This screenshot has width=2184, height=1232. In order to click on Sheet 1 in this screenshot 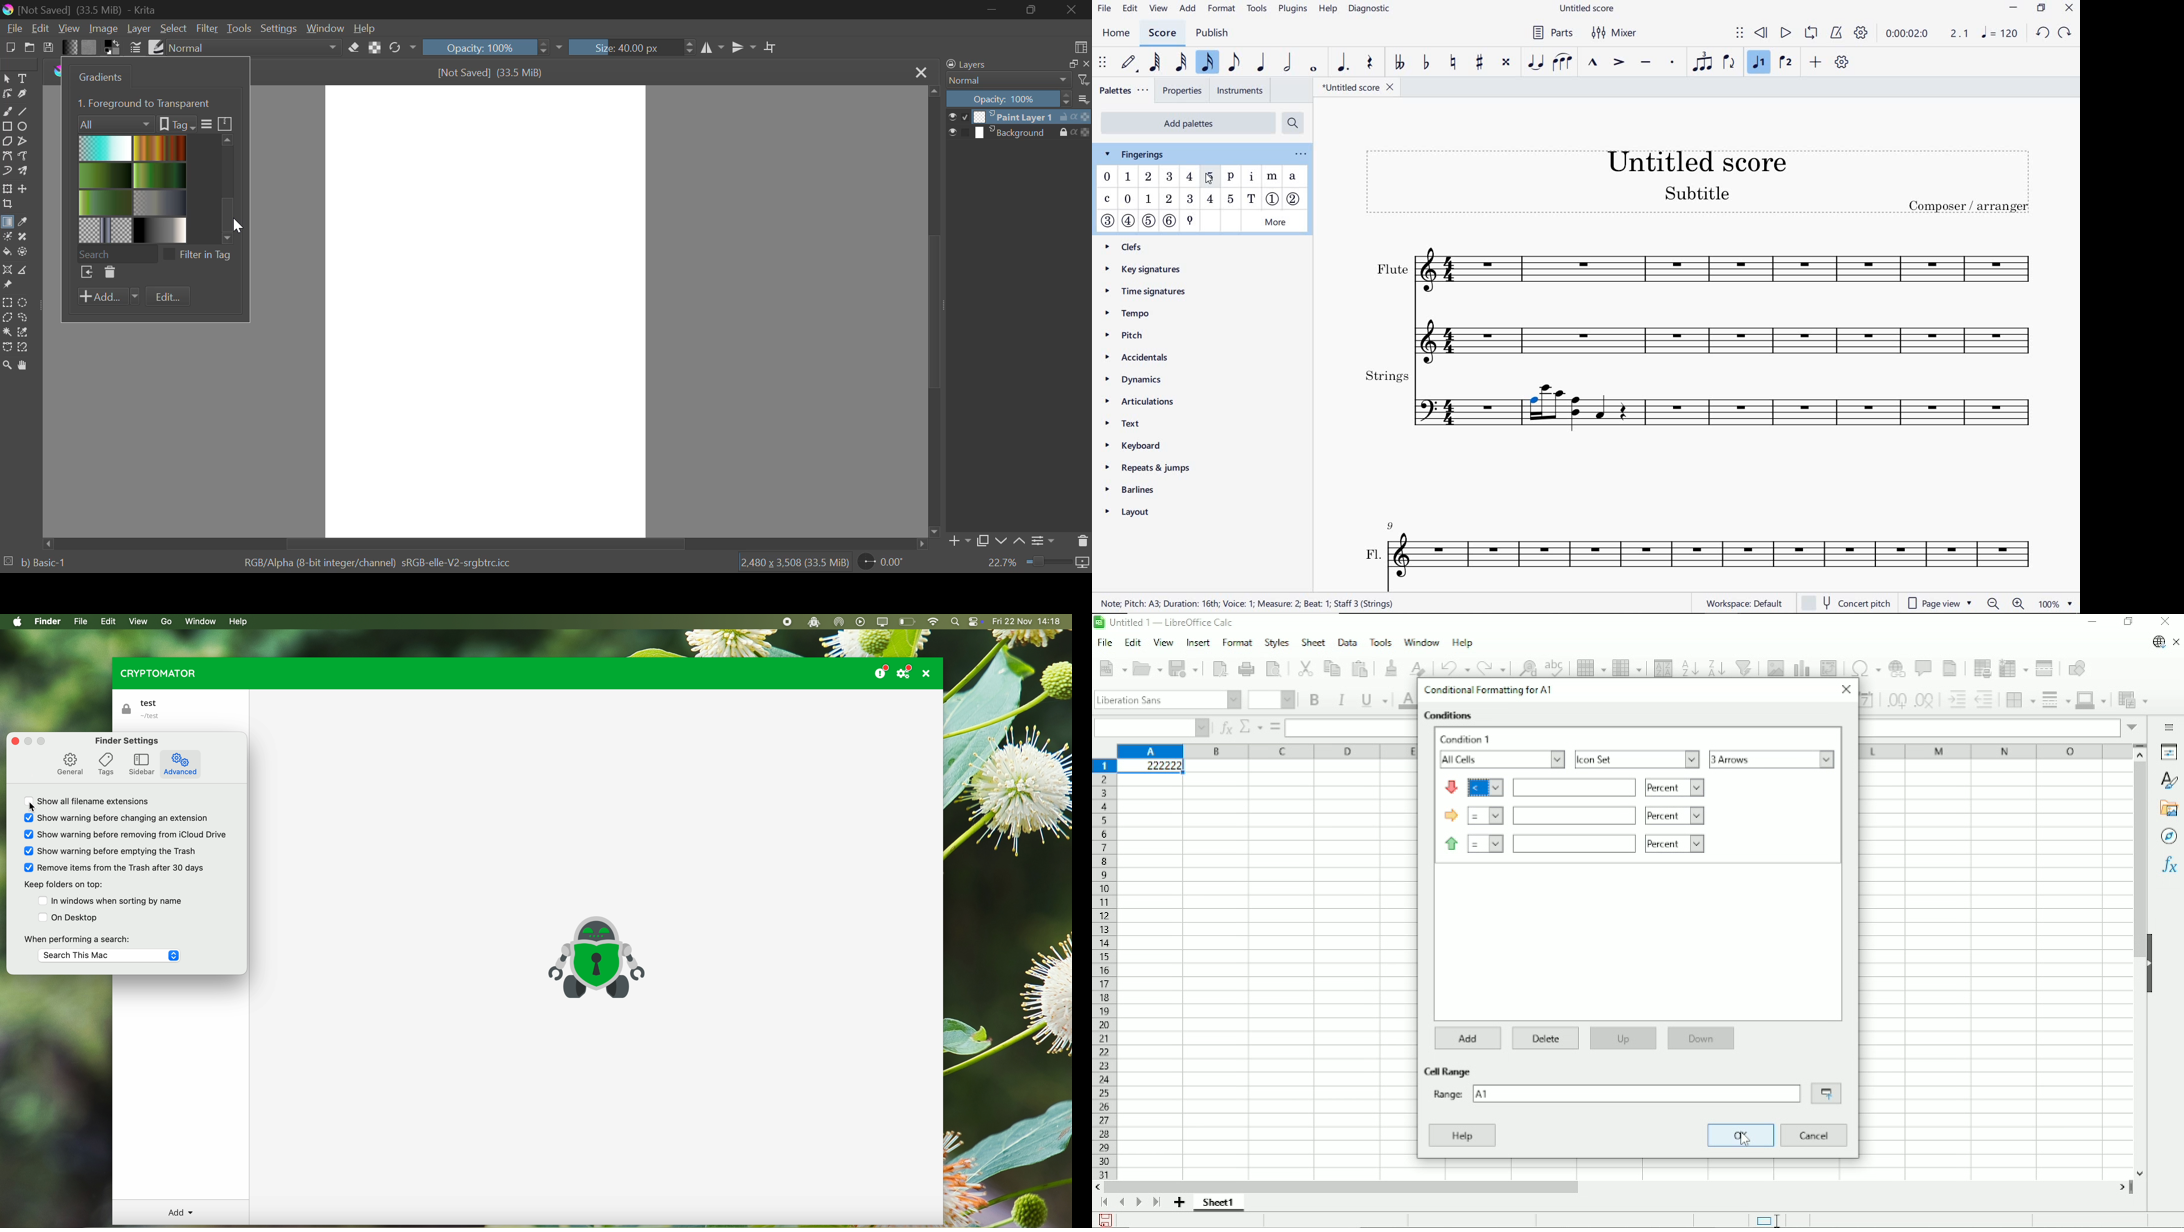, I will do `click(1220, 1202)`.